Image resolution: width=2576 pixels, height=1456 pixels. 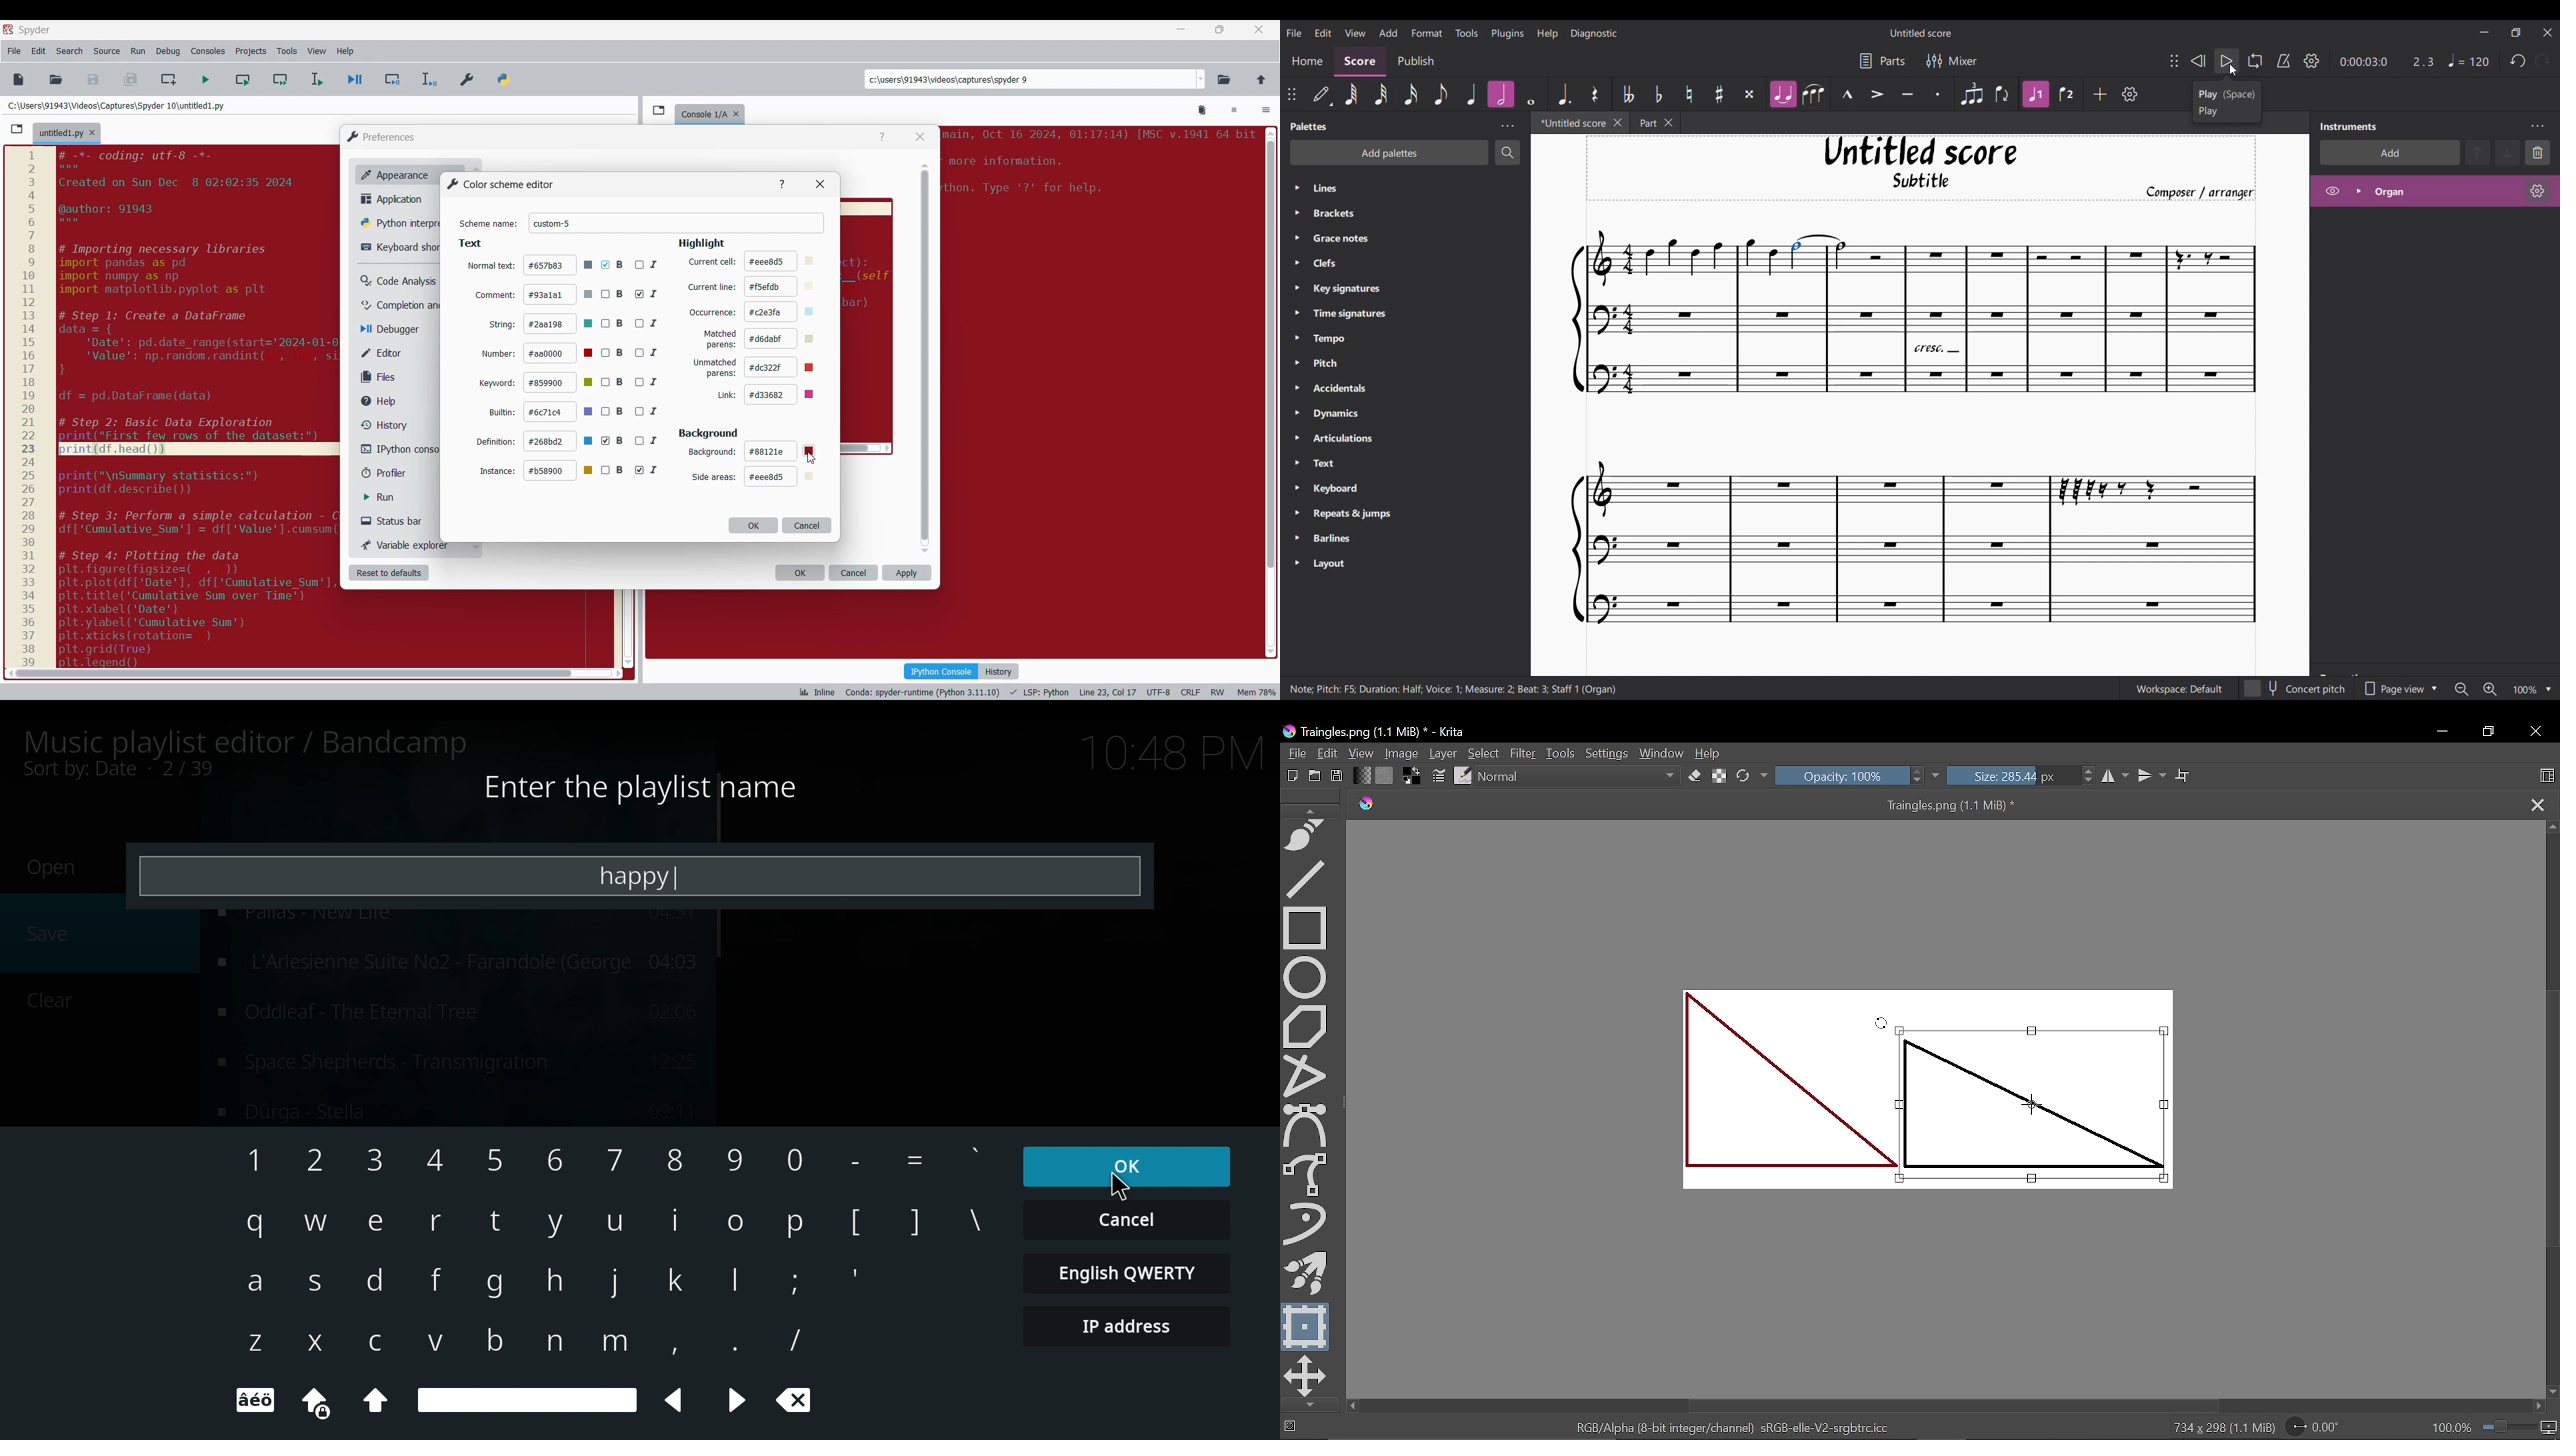 I want to click on Highlighted to form current combination, so click(x=1783, y=94).